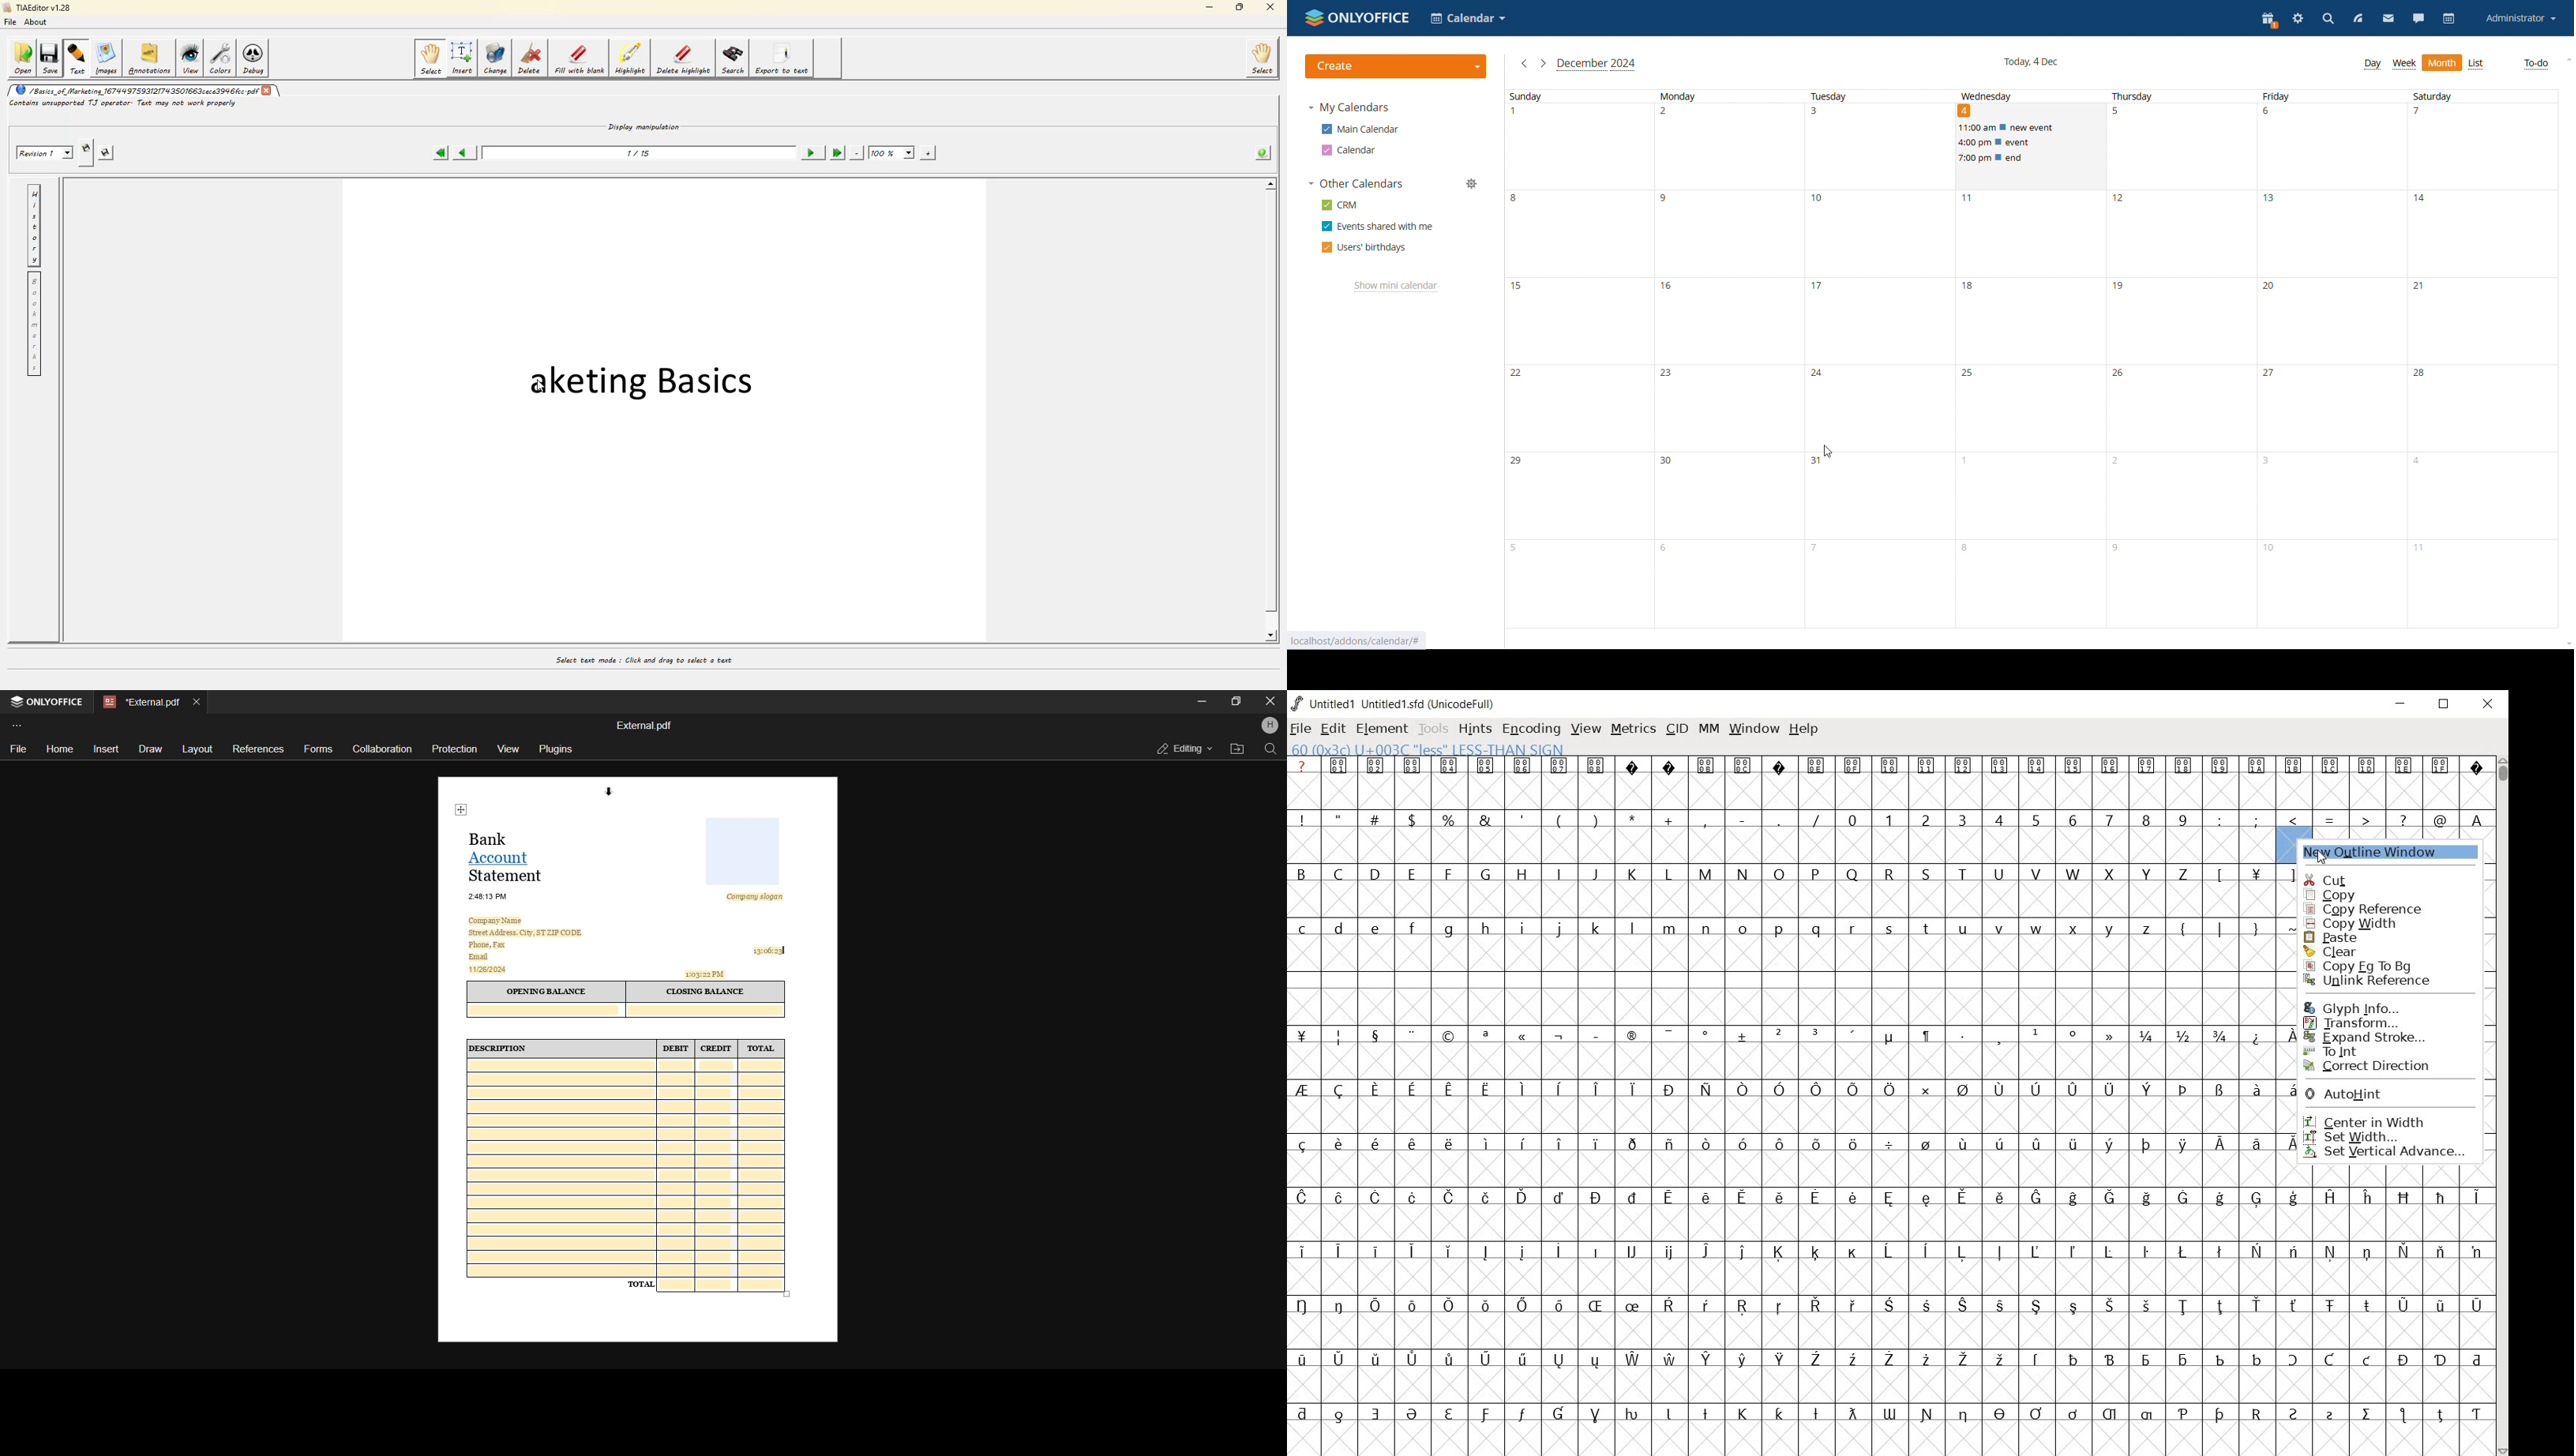 The image size is (2576, 1456). I want to click on scrollbar, so click(2501, 1105).